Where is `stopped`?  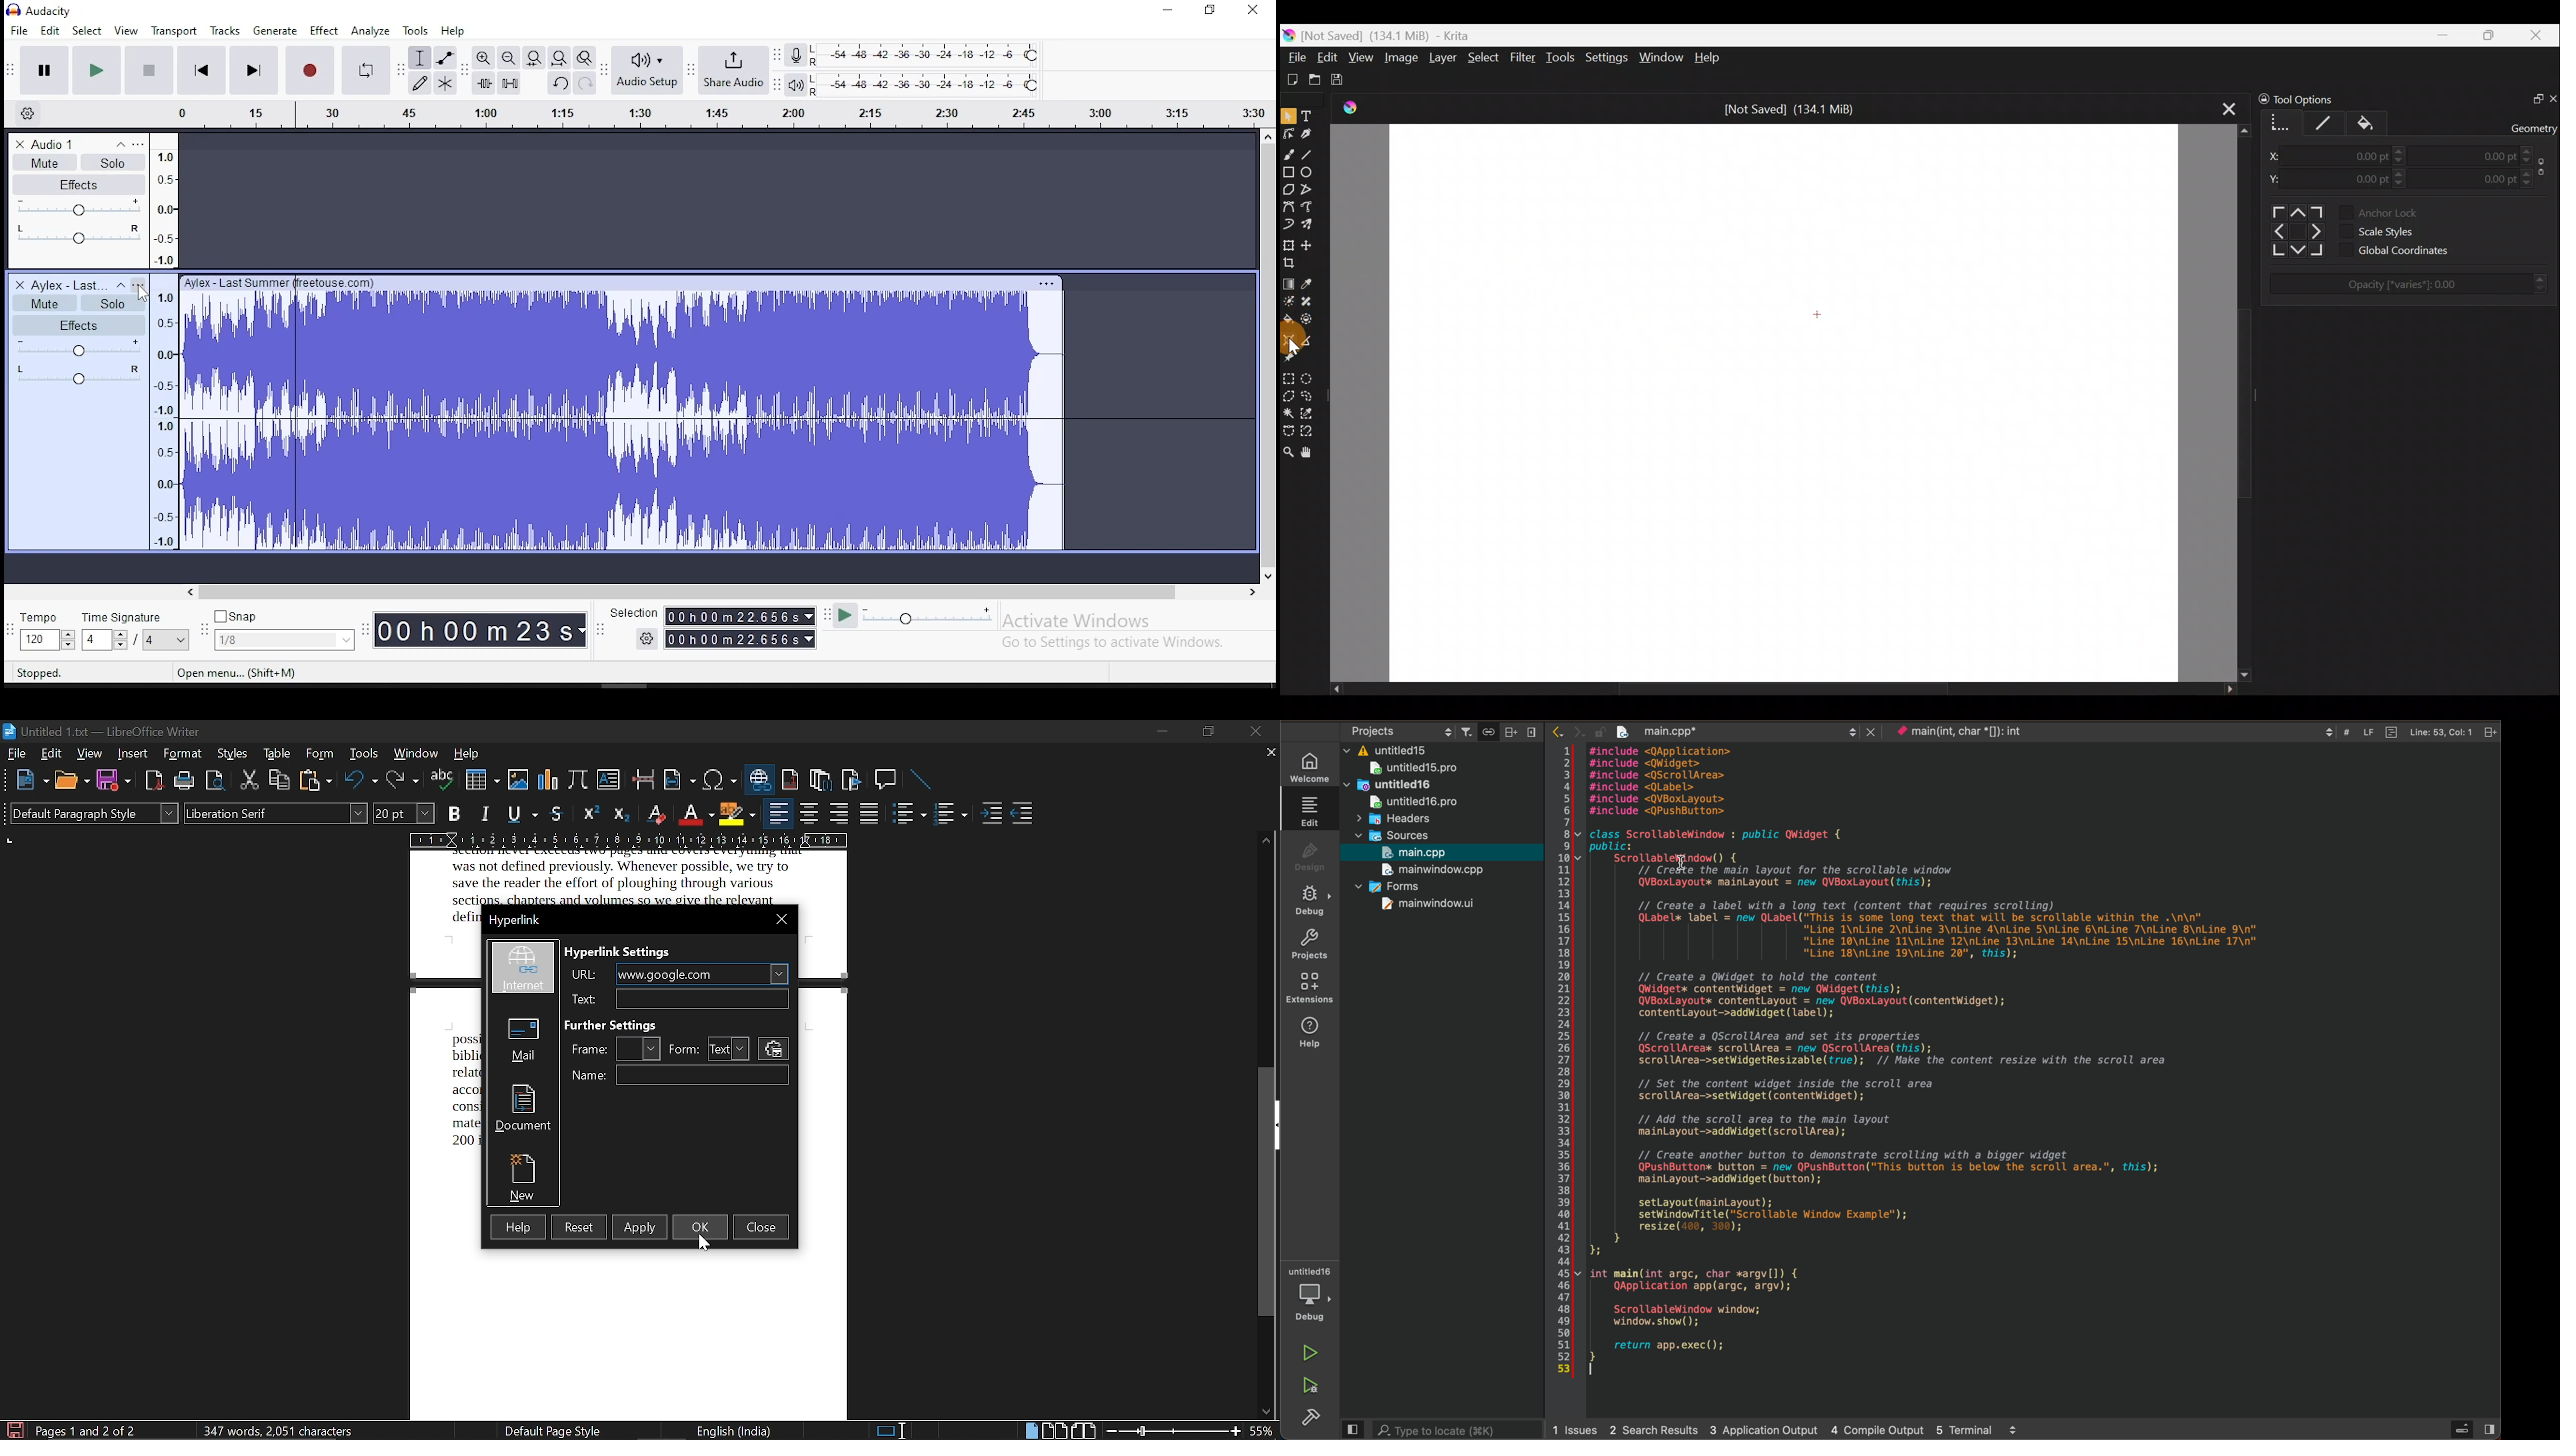
stopped is located at coordinates (37, 674).